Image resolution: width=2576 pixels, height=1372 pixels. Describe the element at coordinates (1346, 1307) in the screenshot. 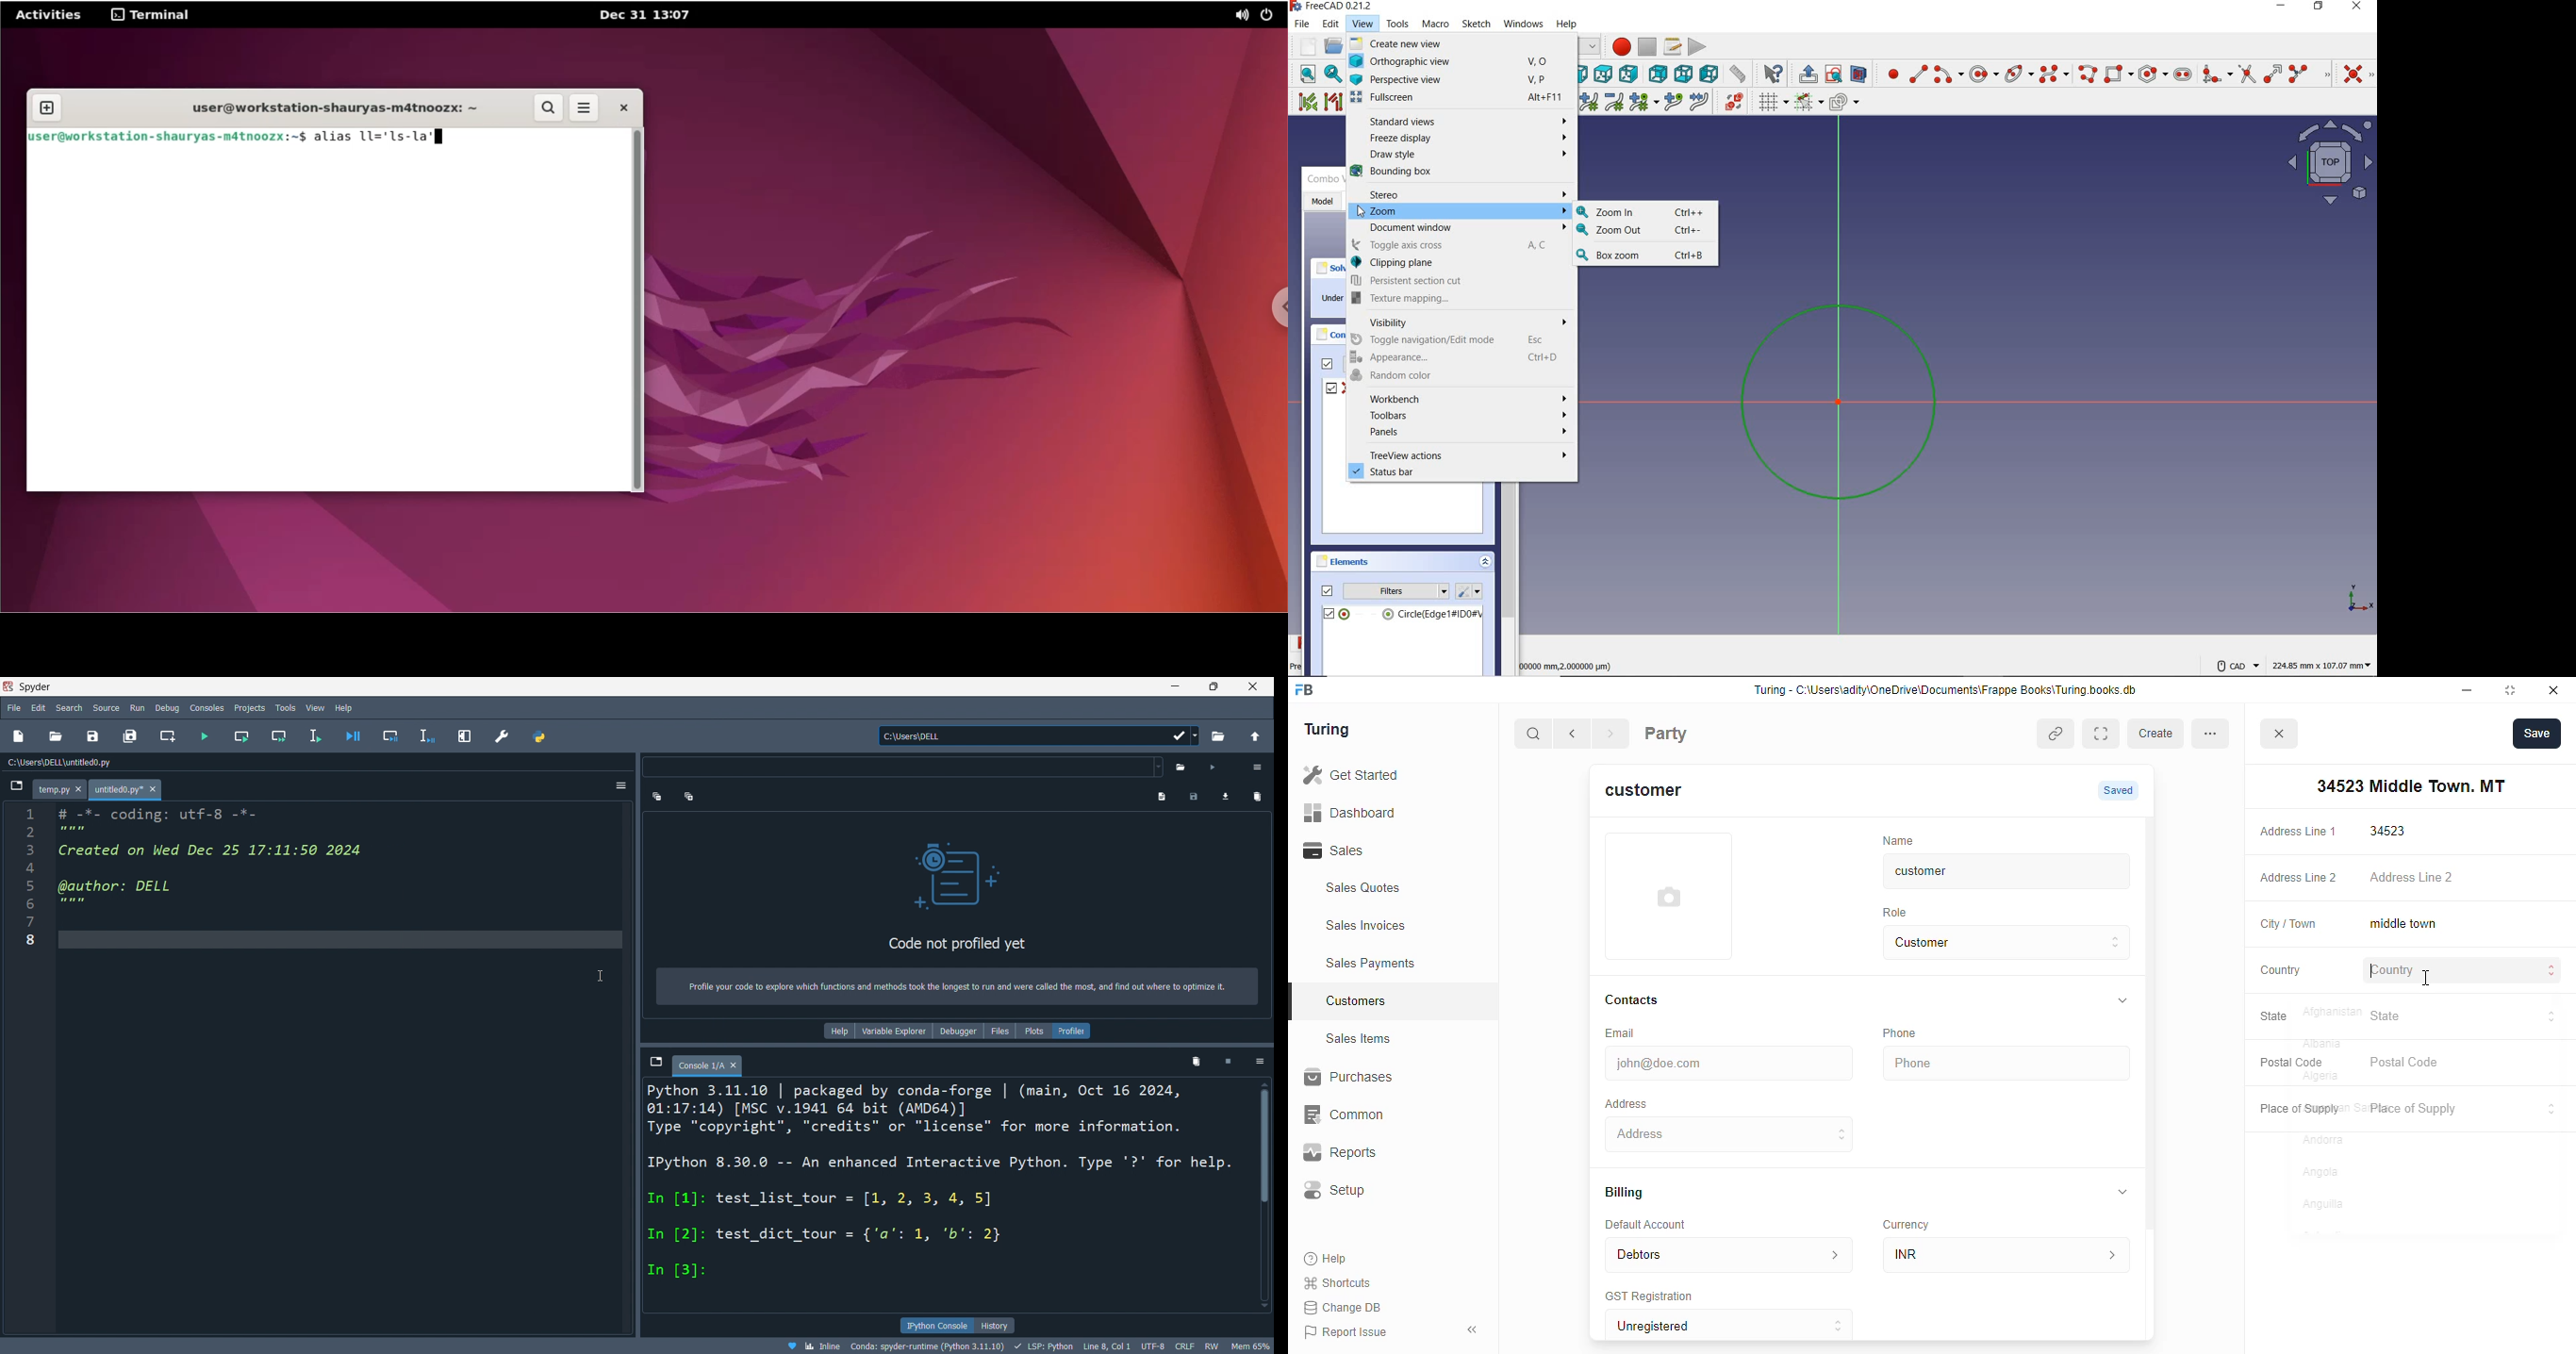

I see `Change DB` at that location.